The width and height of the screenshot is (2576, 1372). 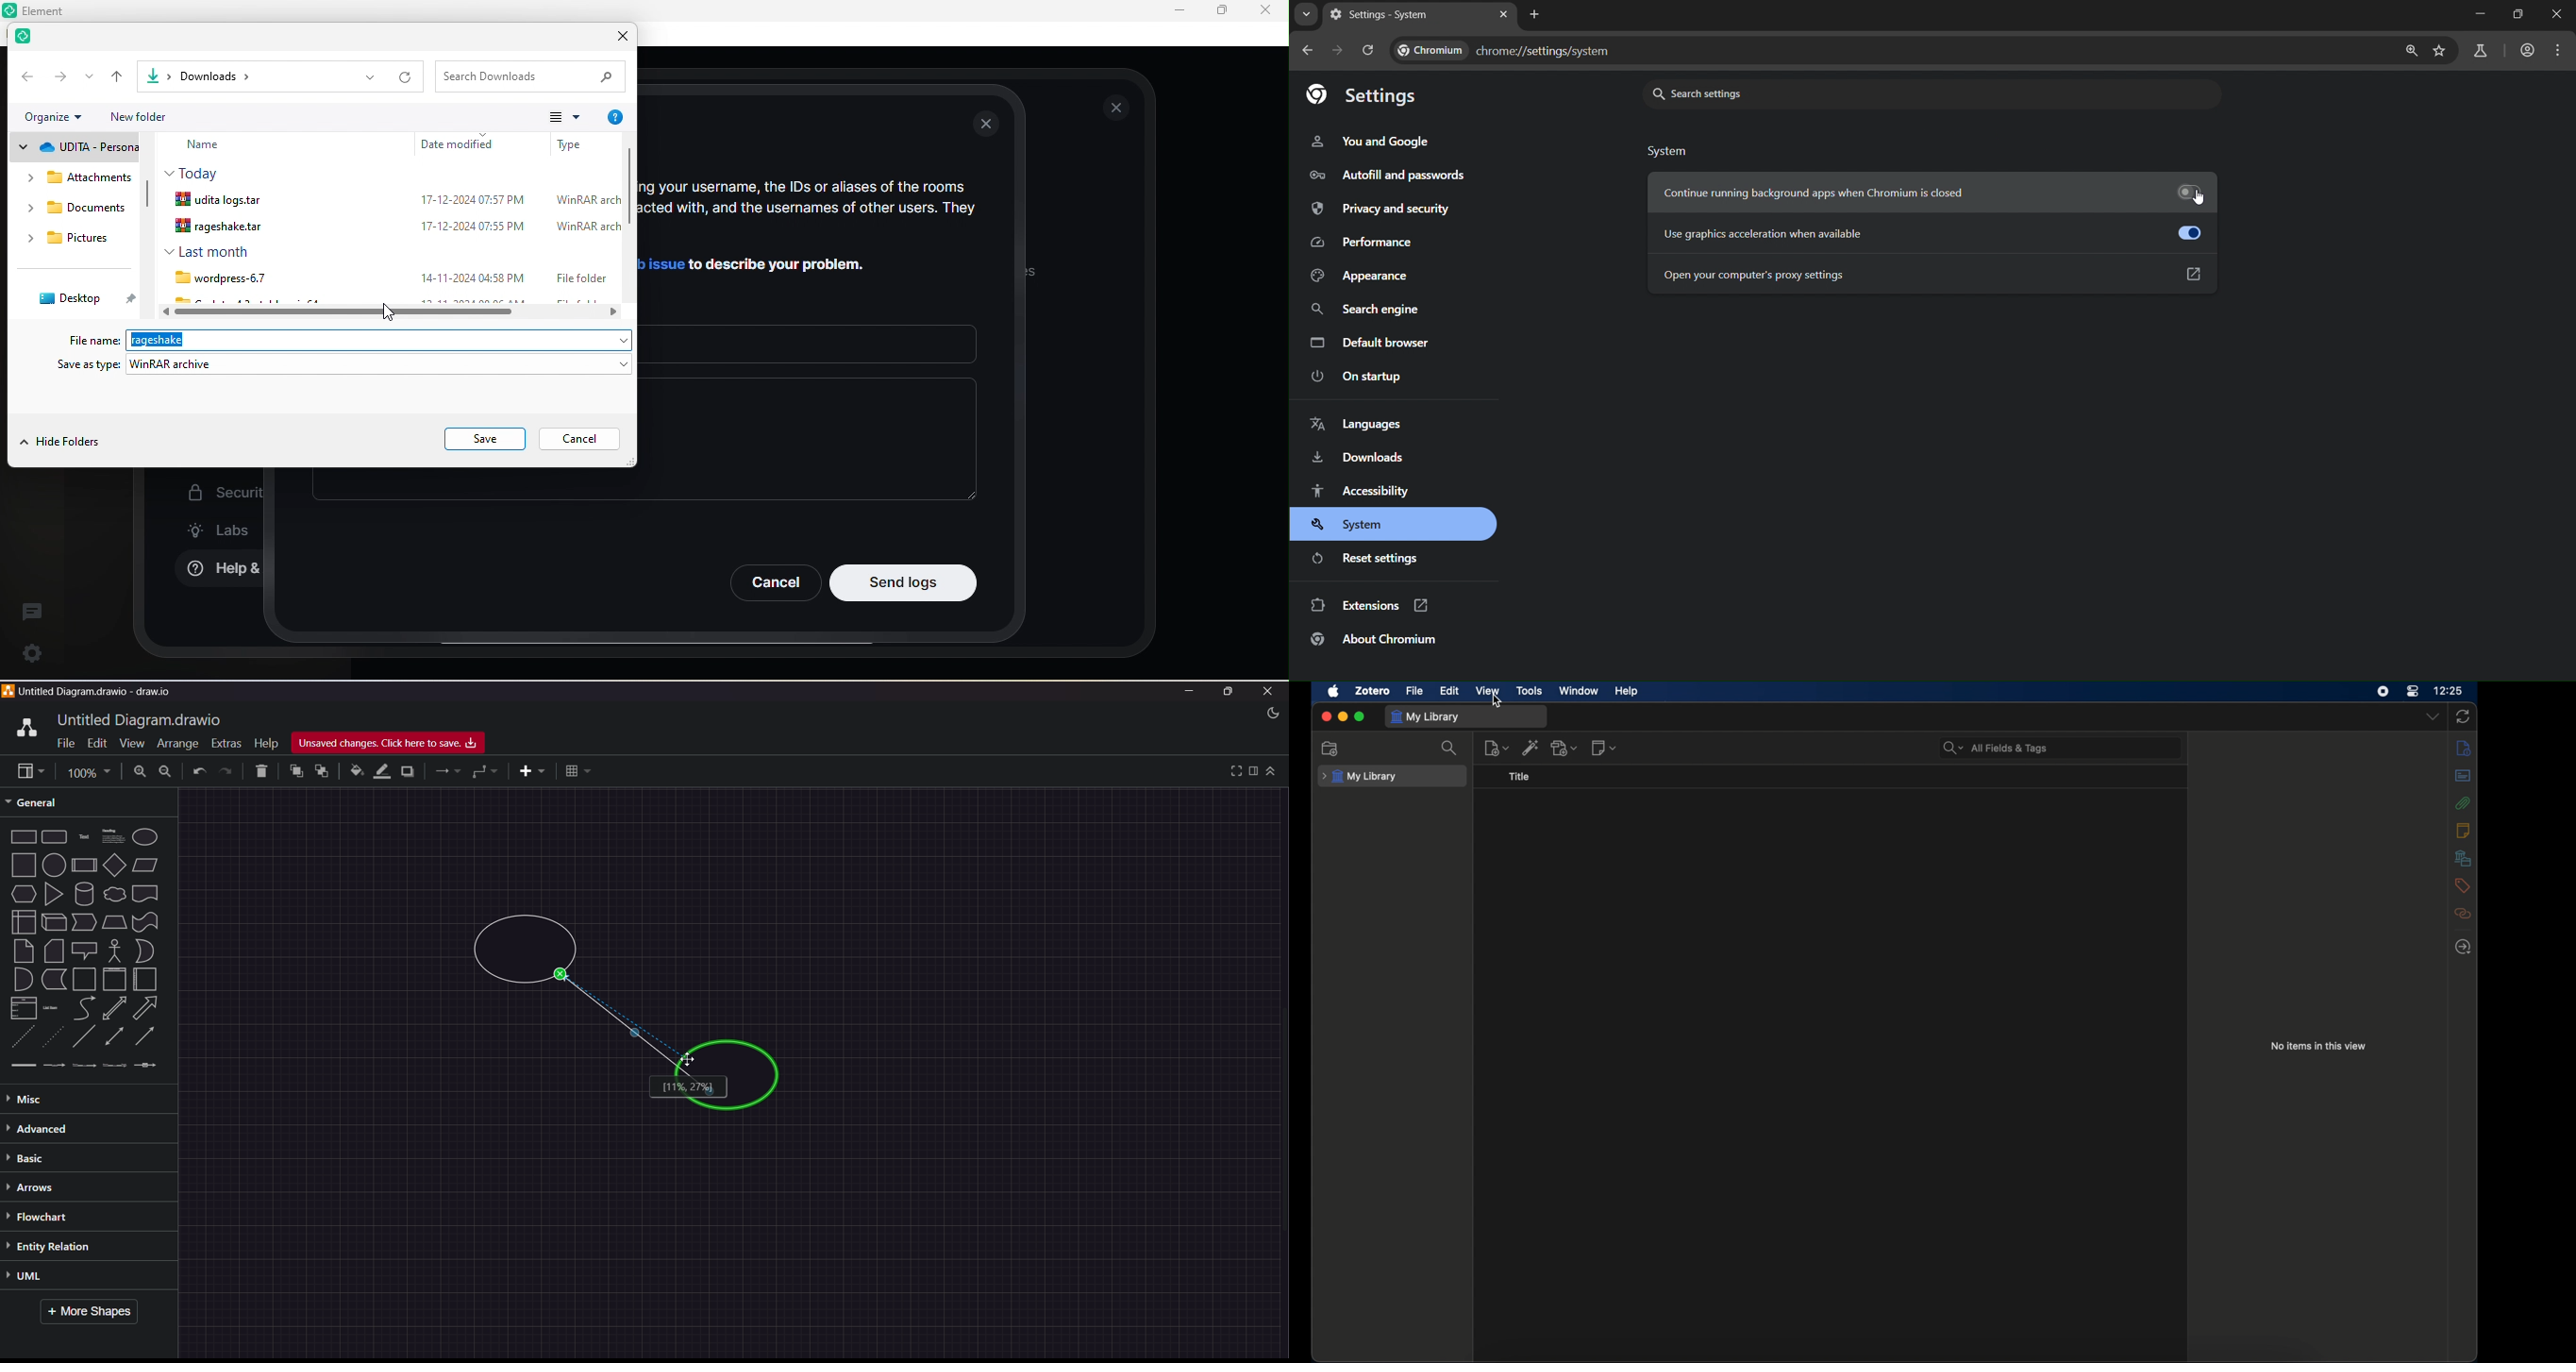 I want to click on view, so click(x=1487, y=691).